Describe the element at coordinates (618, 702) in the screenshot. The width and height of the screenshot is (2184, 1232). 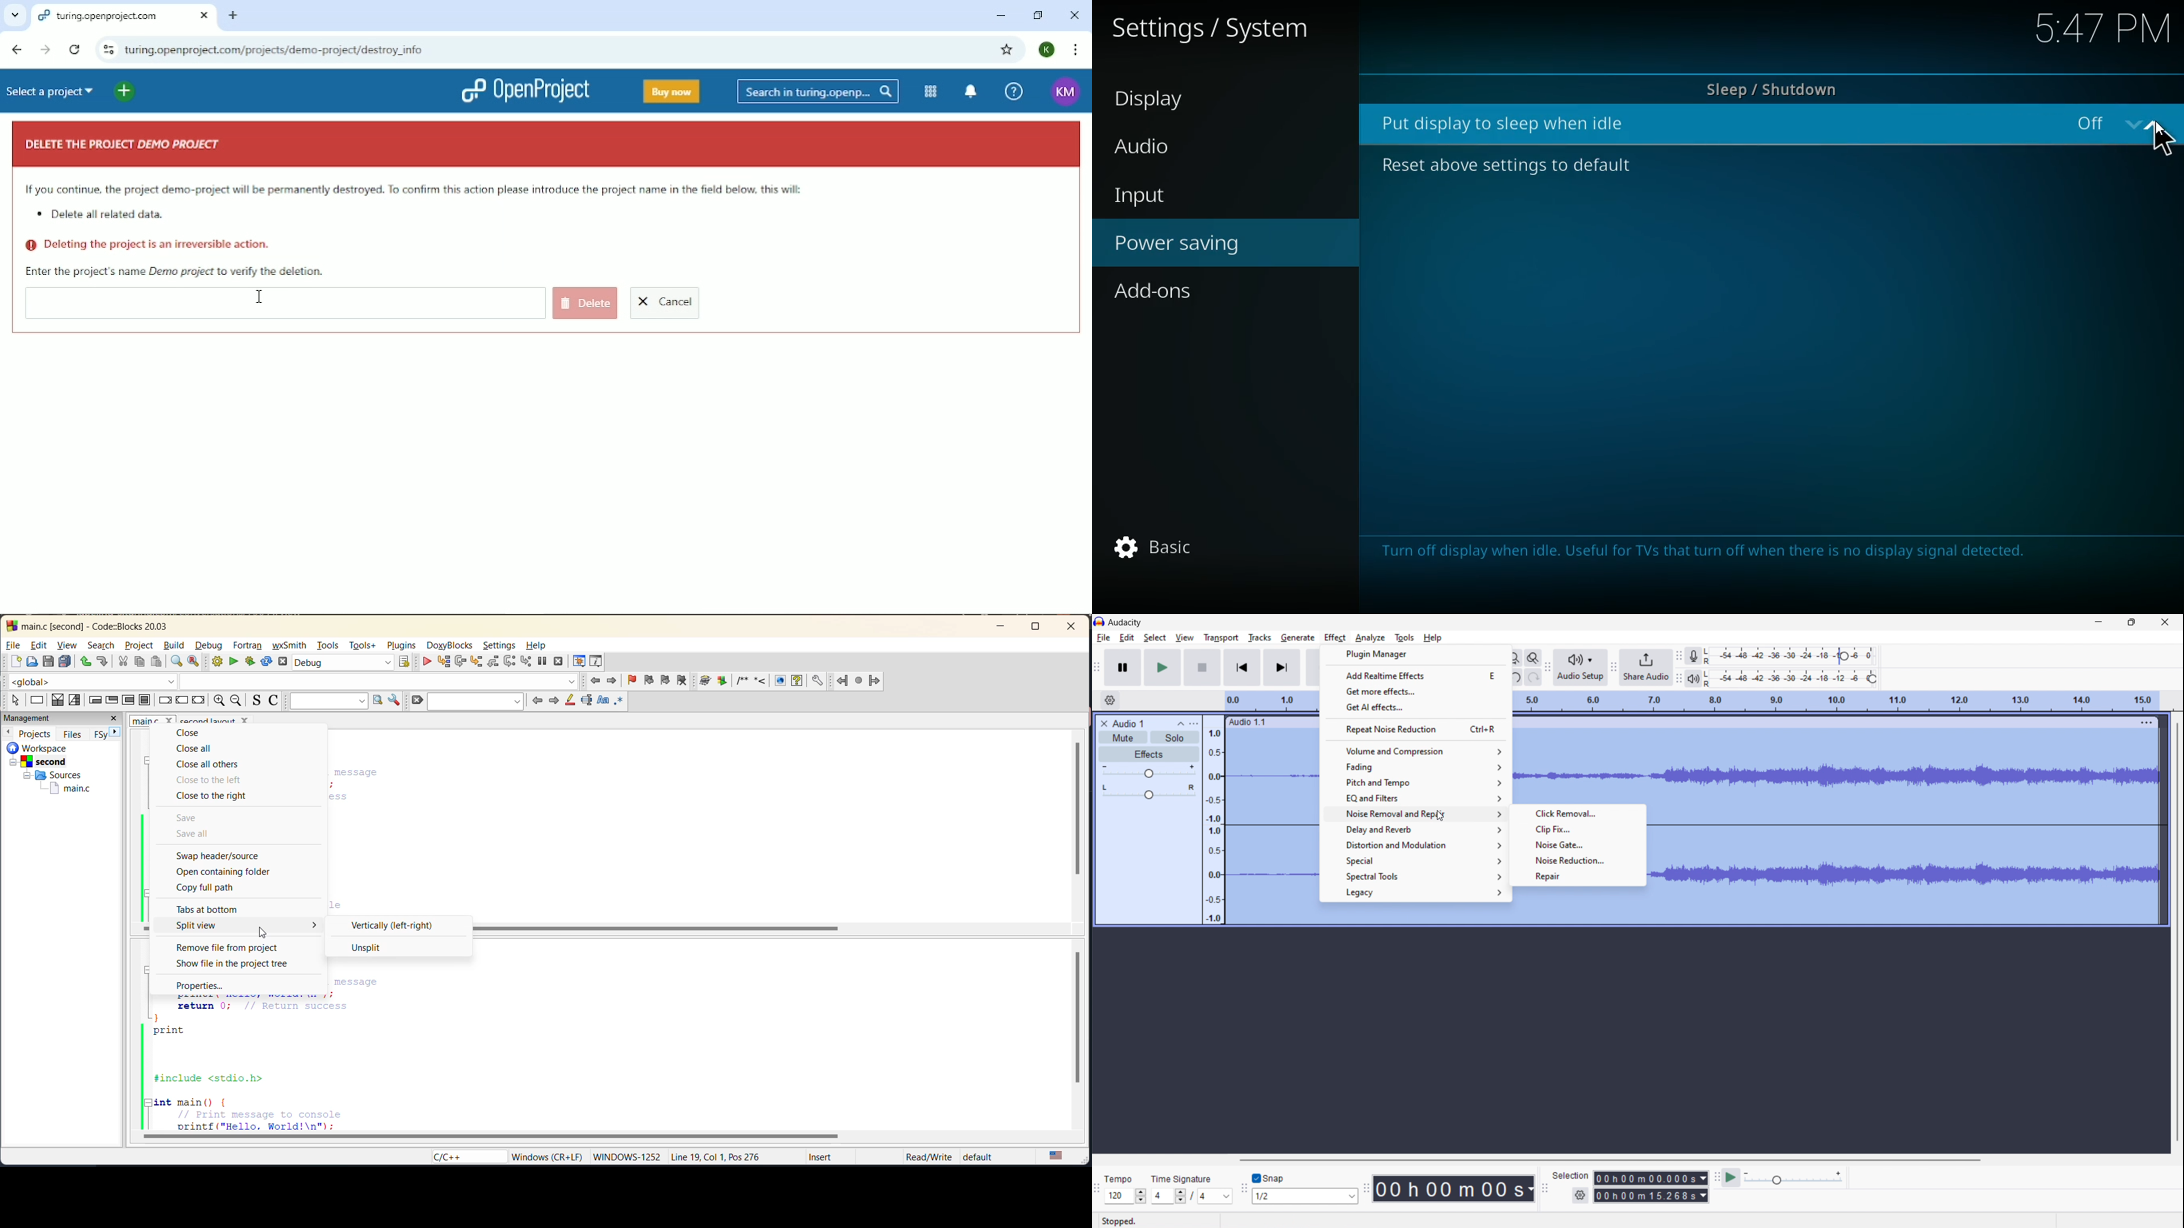
I see `use regex` at that location.